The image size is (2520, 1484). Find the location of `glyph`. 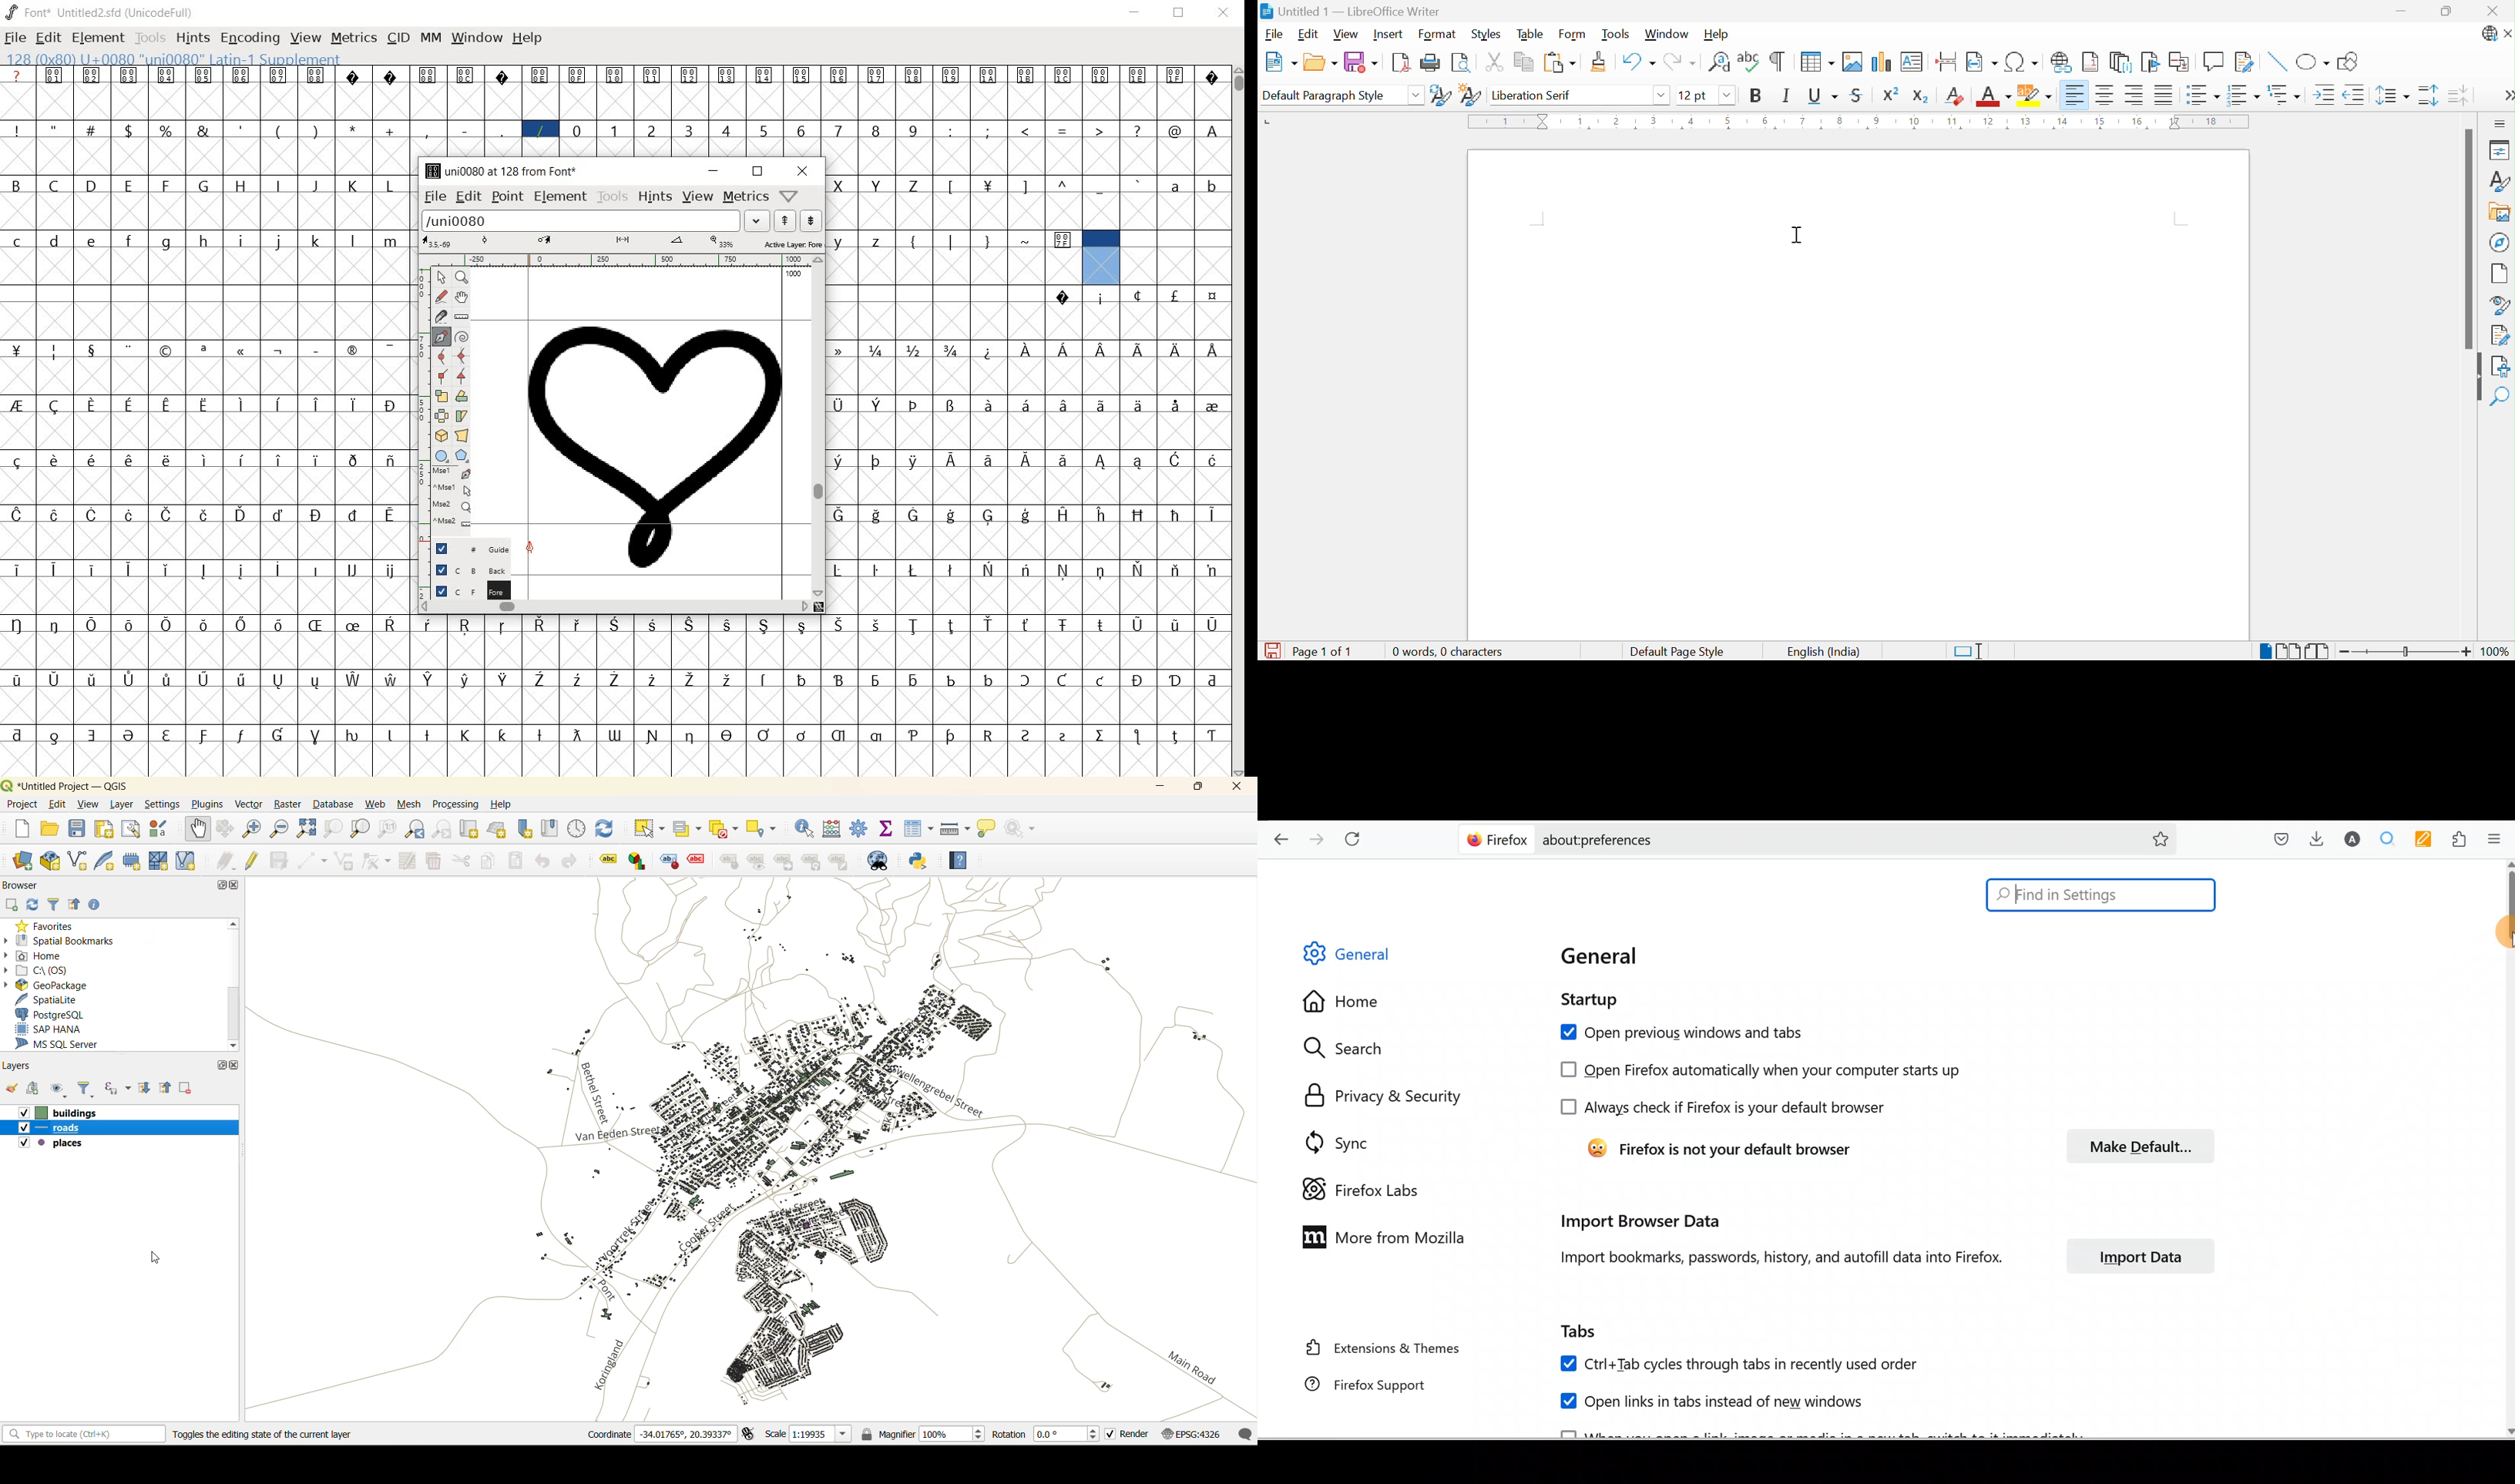

glyph is located at coordinates (838, 735).